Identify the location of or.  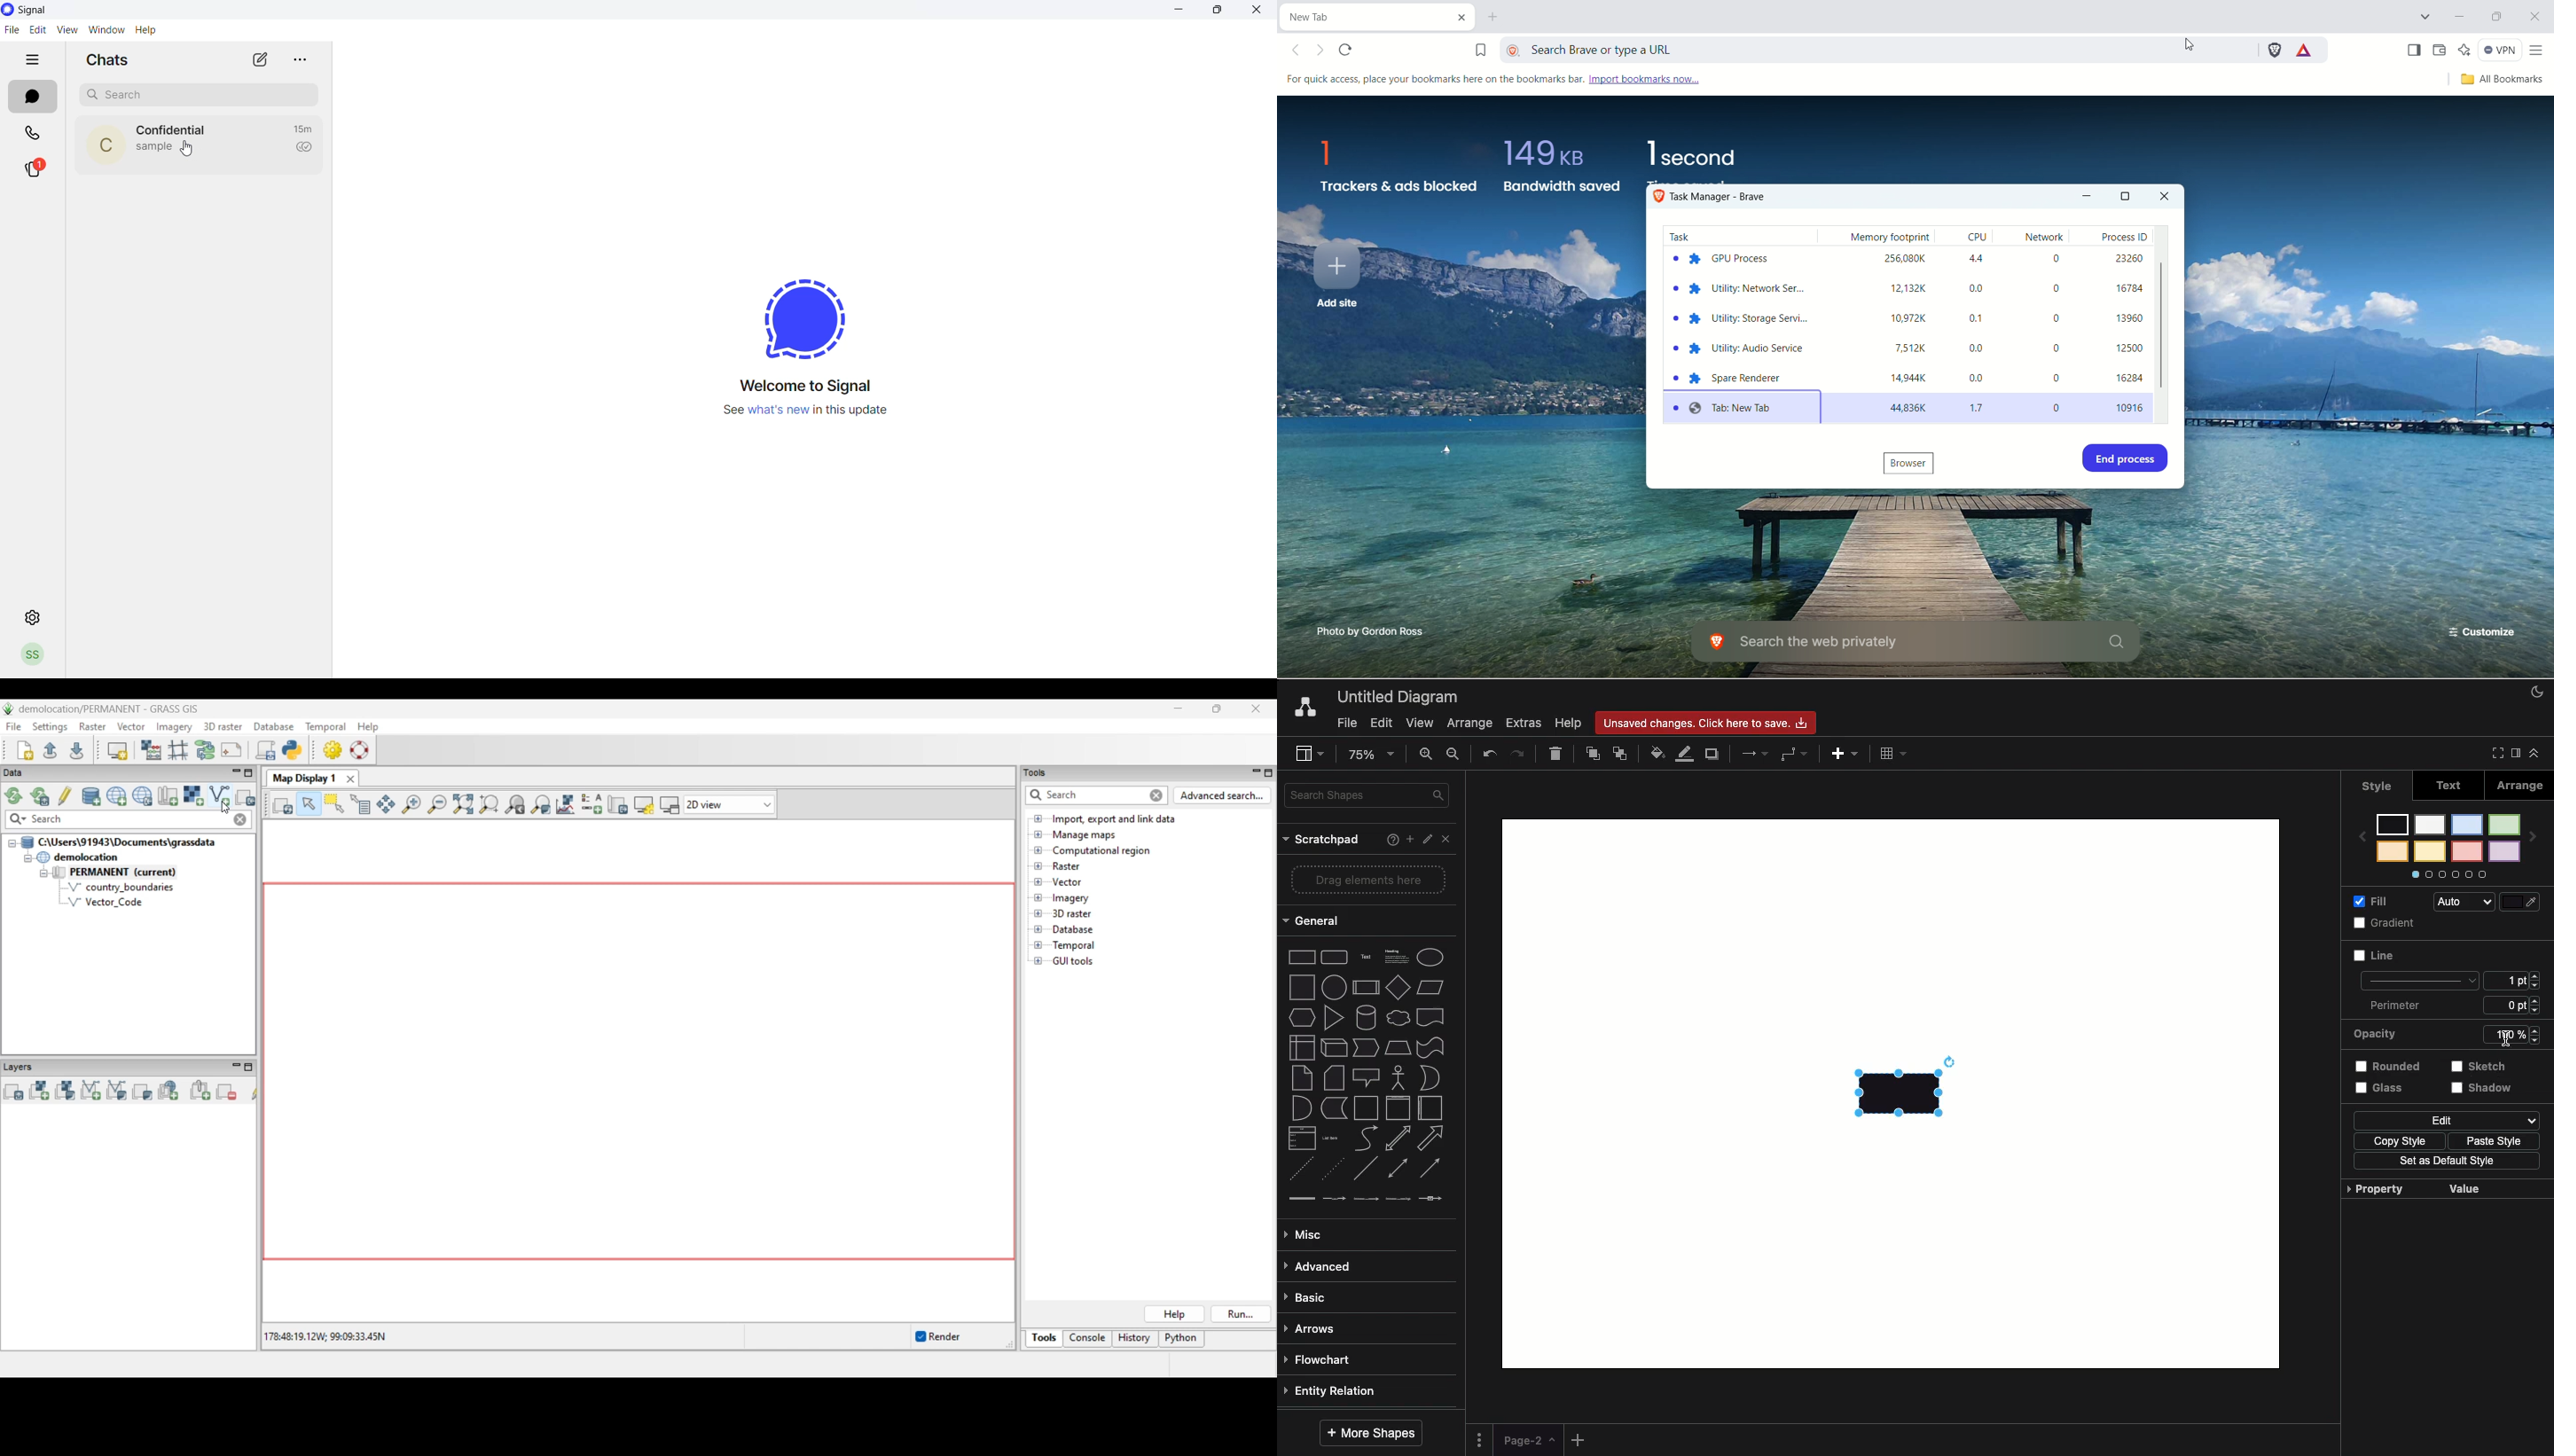
(1434, 1077).